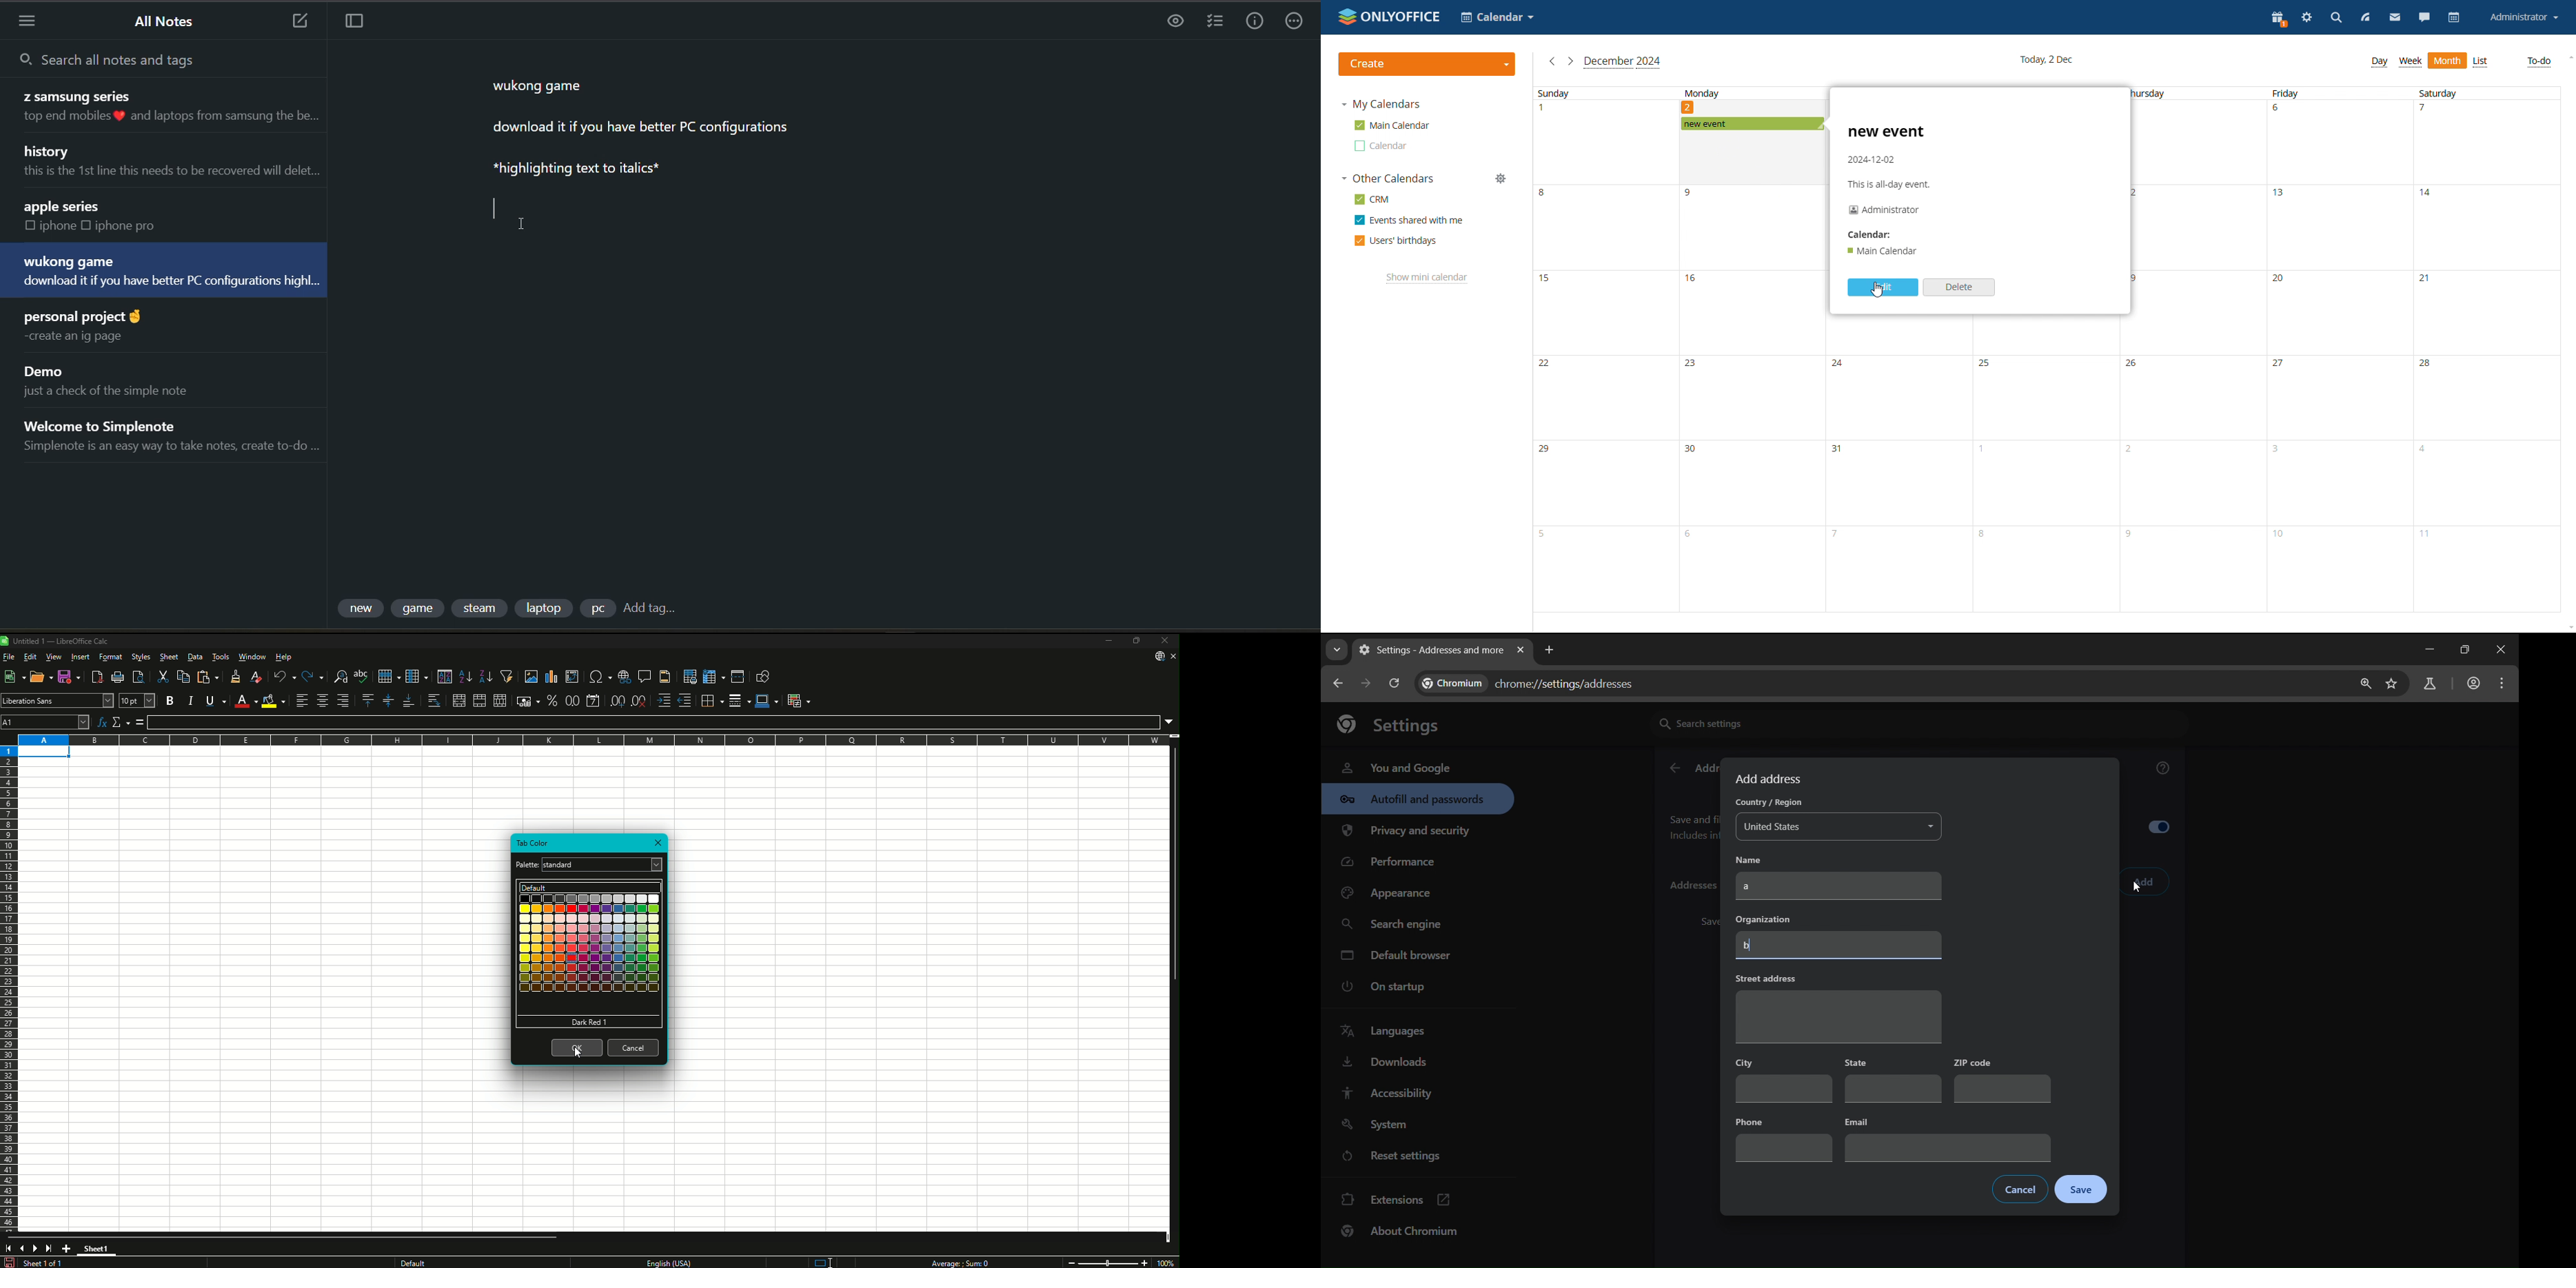 The height and width of the screenshot is (1288, 2576). What do you see at coordinates (170, 700) in the screenshot?
I see `Bold` at bounding box center [170, 700].